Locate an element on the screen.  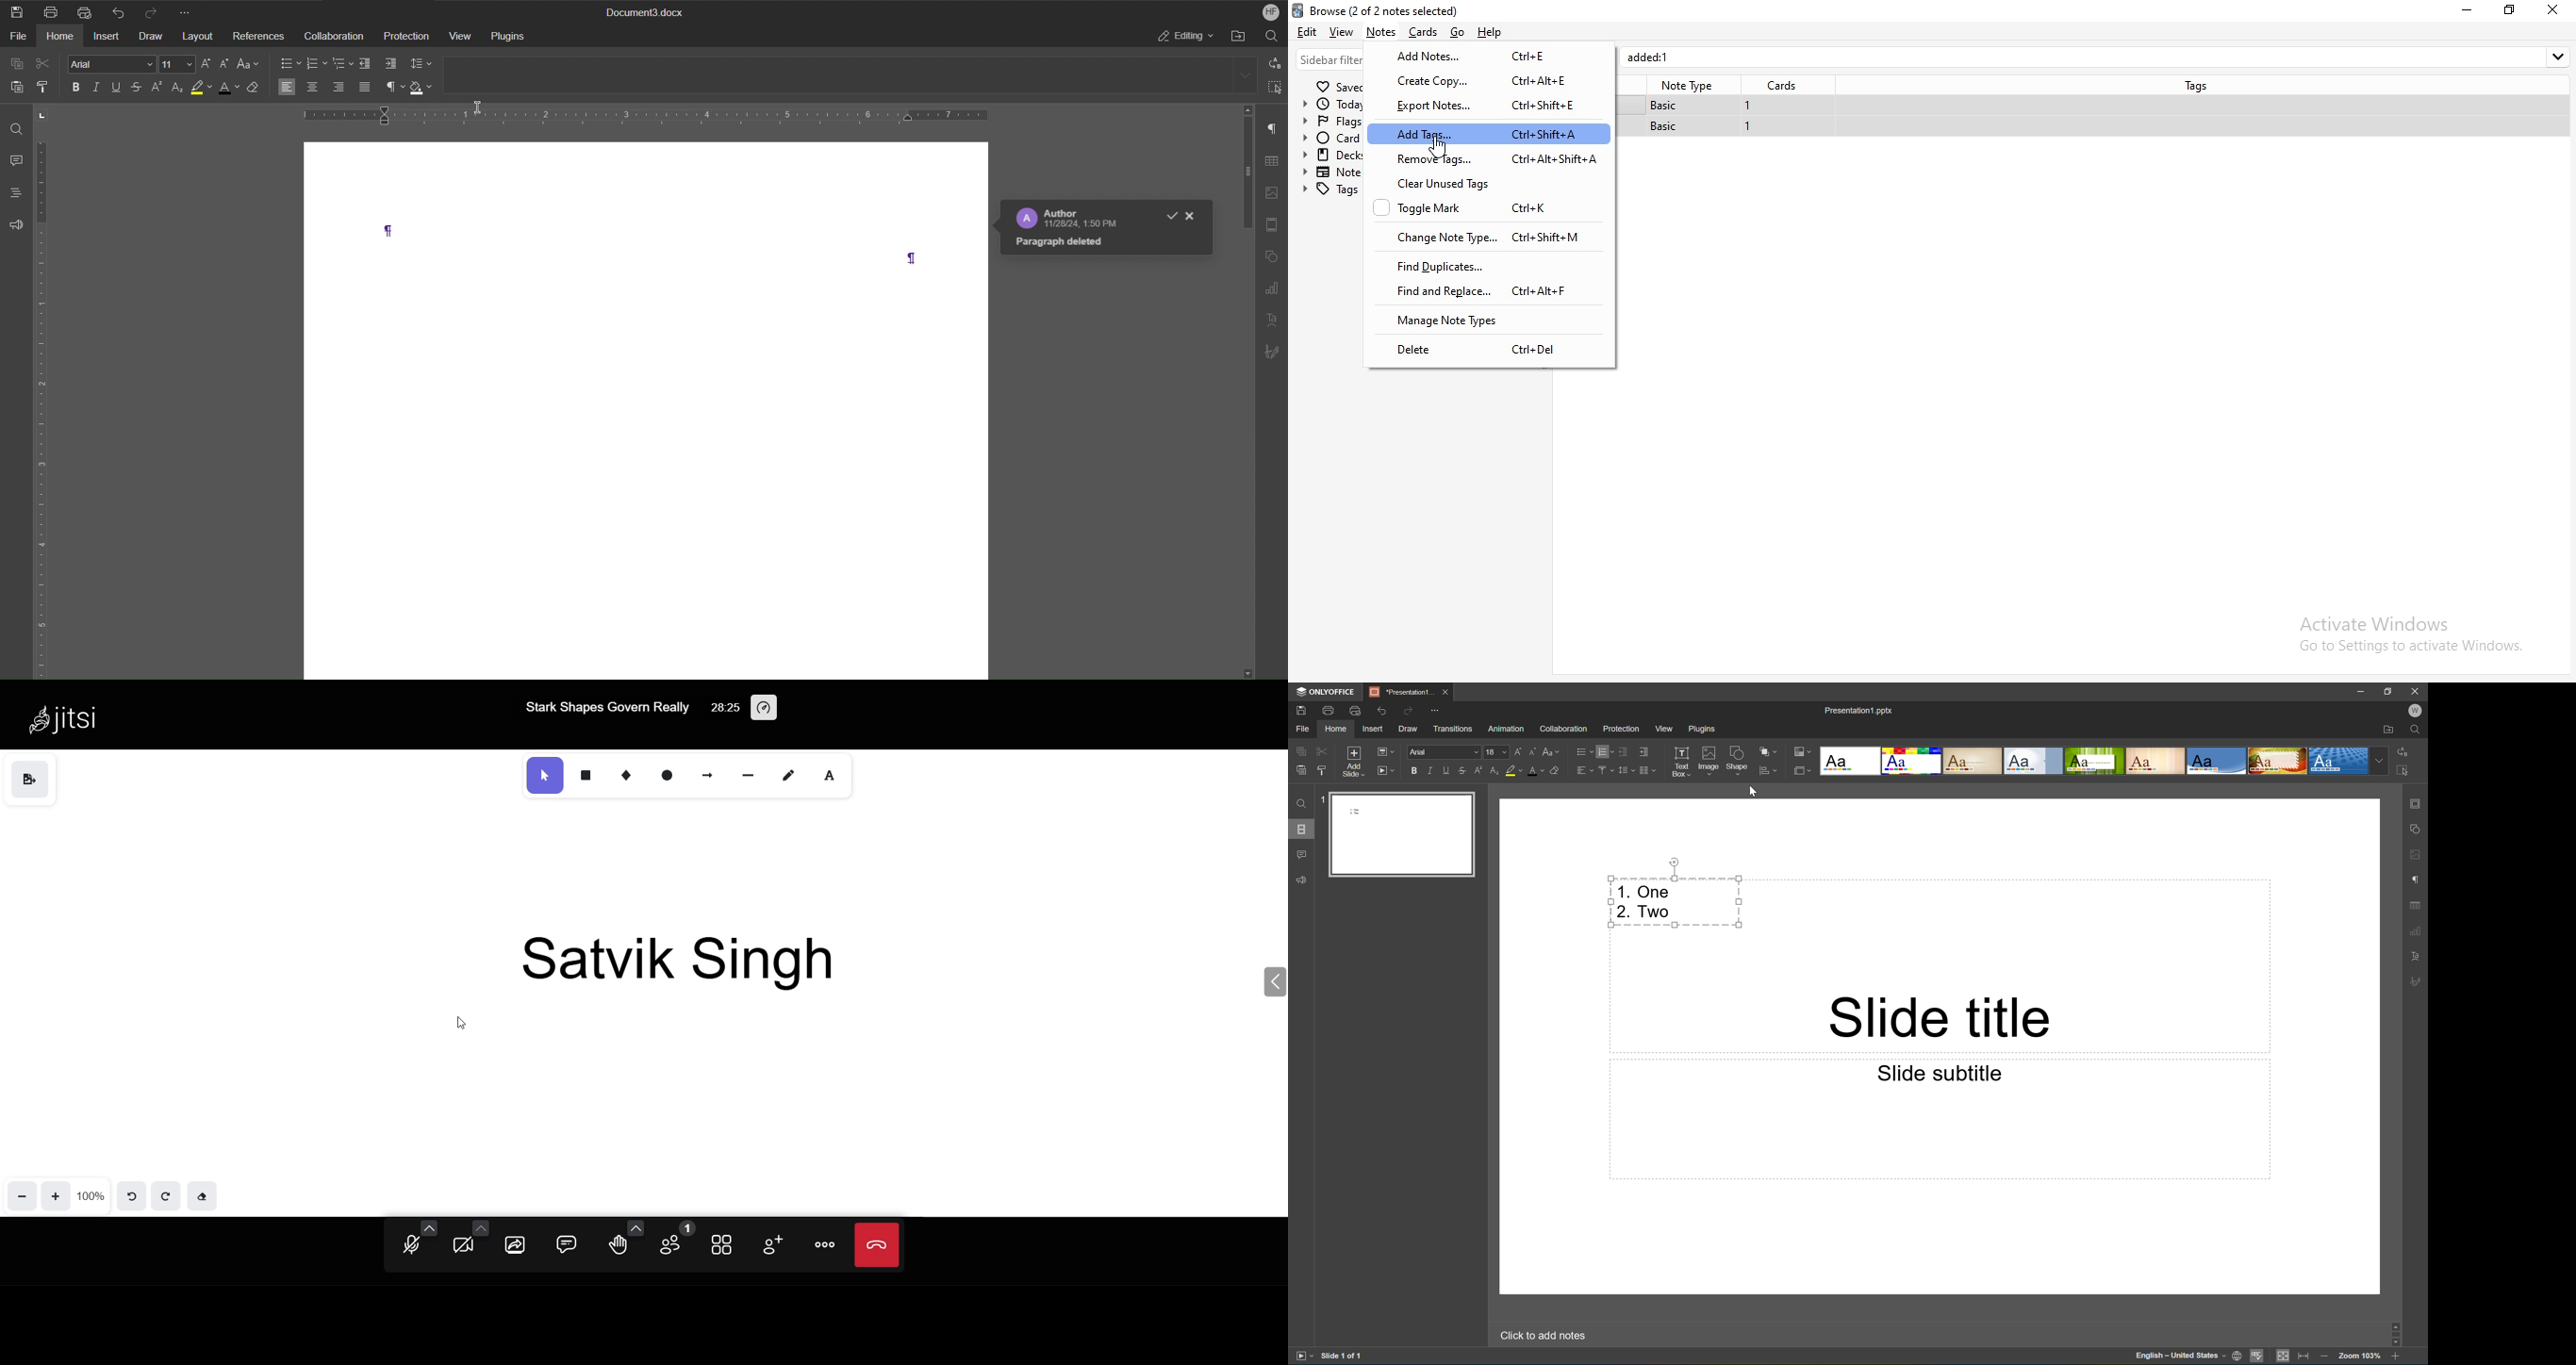
Replace is located at coordinates (2405, 751).